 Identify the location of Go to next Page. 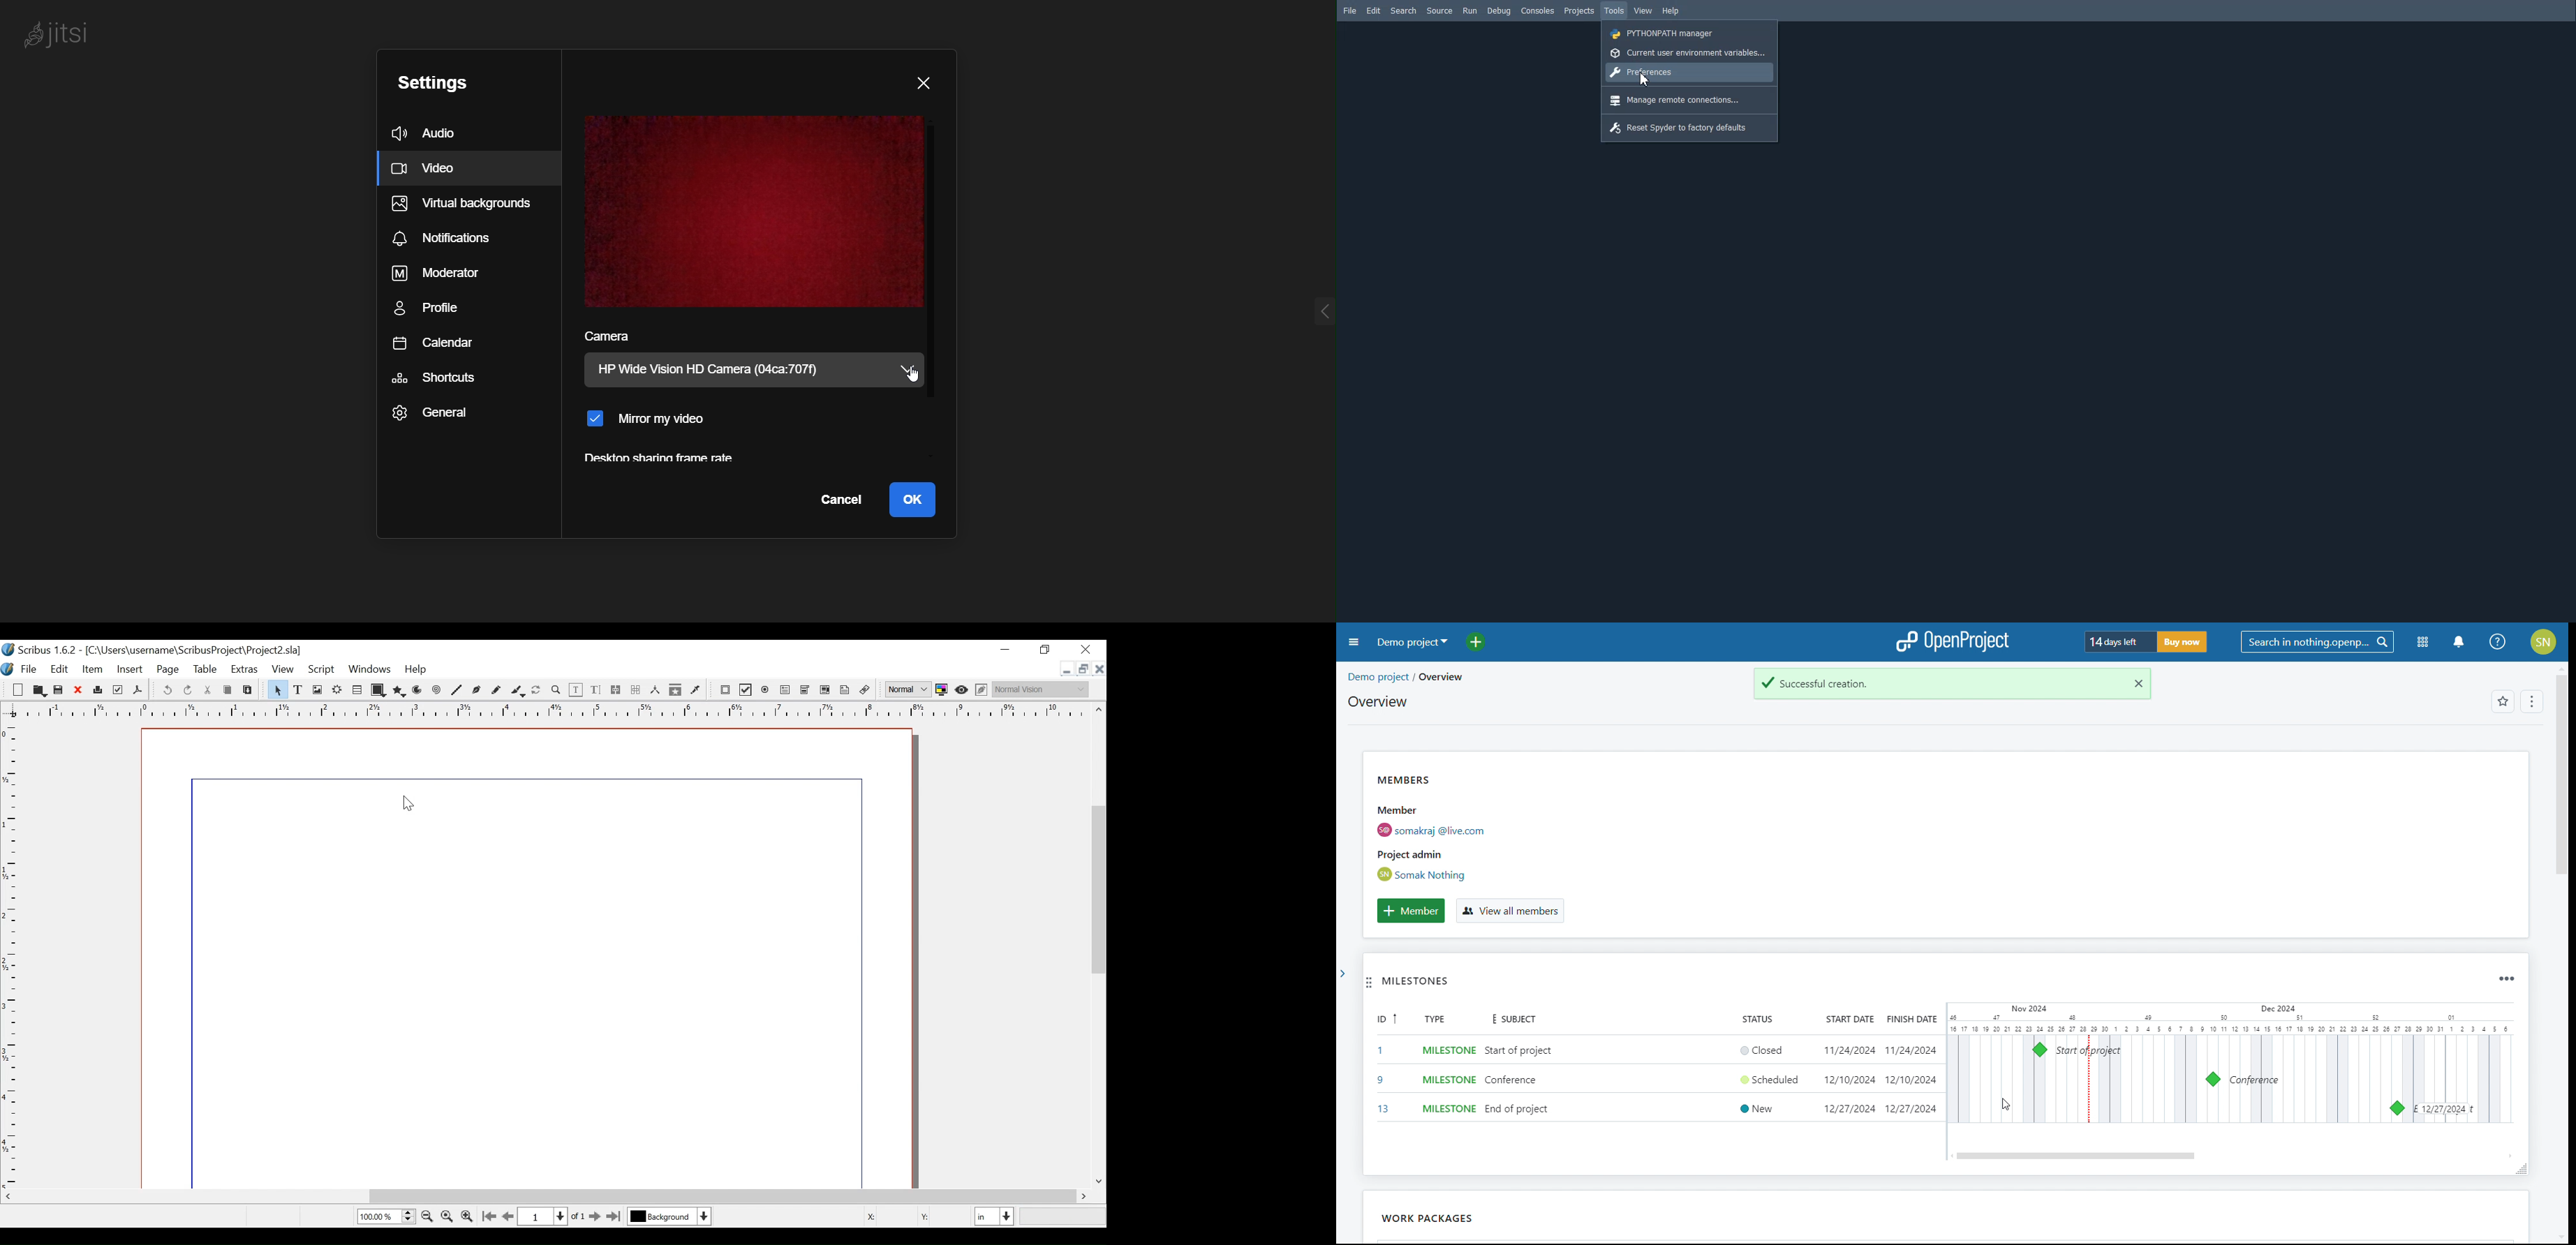
(593, 1217).